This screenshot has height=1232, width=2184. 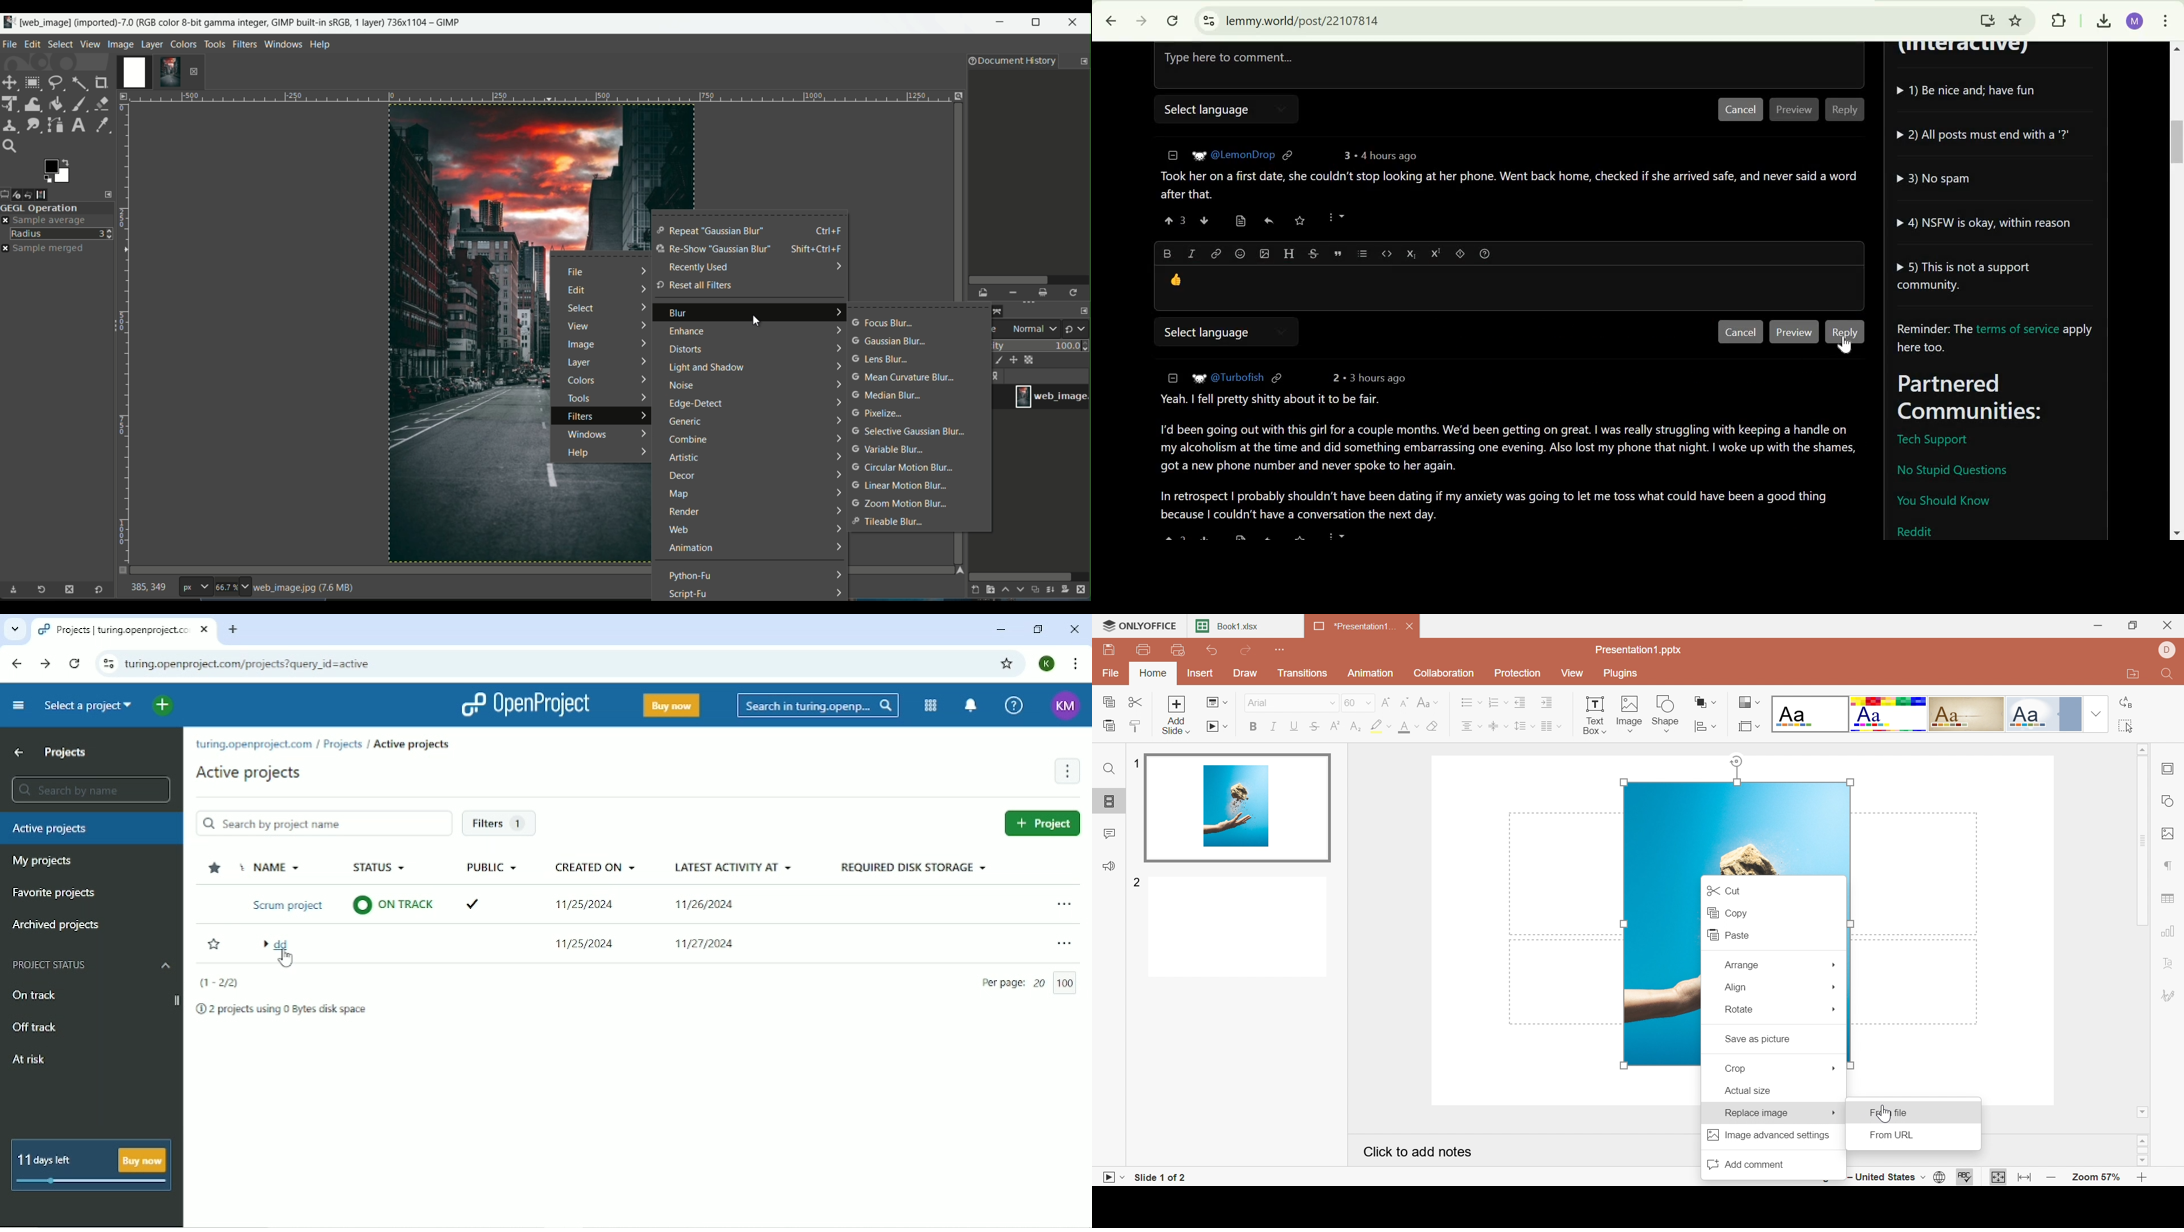 I want to click on Created on, so click(x=595, y=867).